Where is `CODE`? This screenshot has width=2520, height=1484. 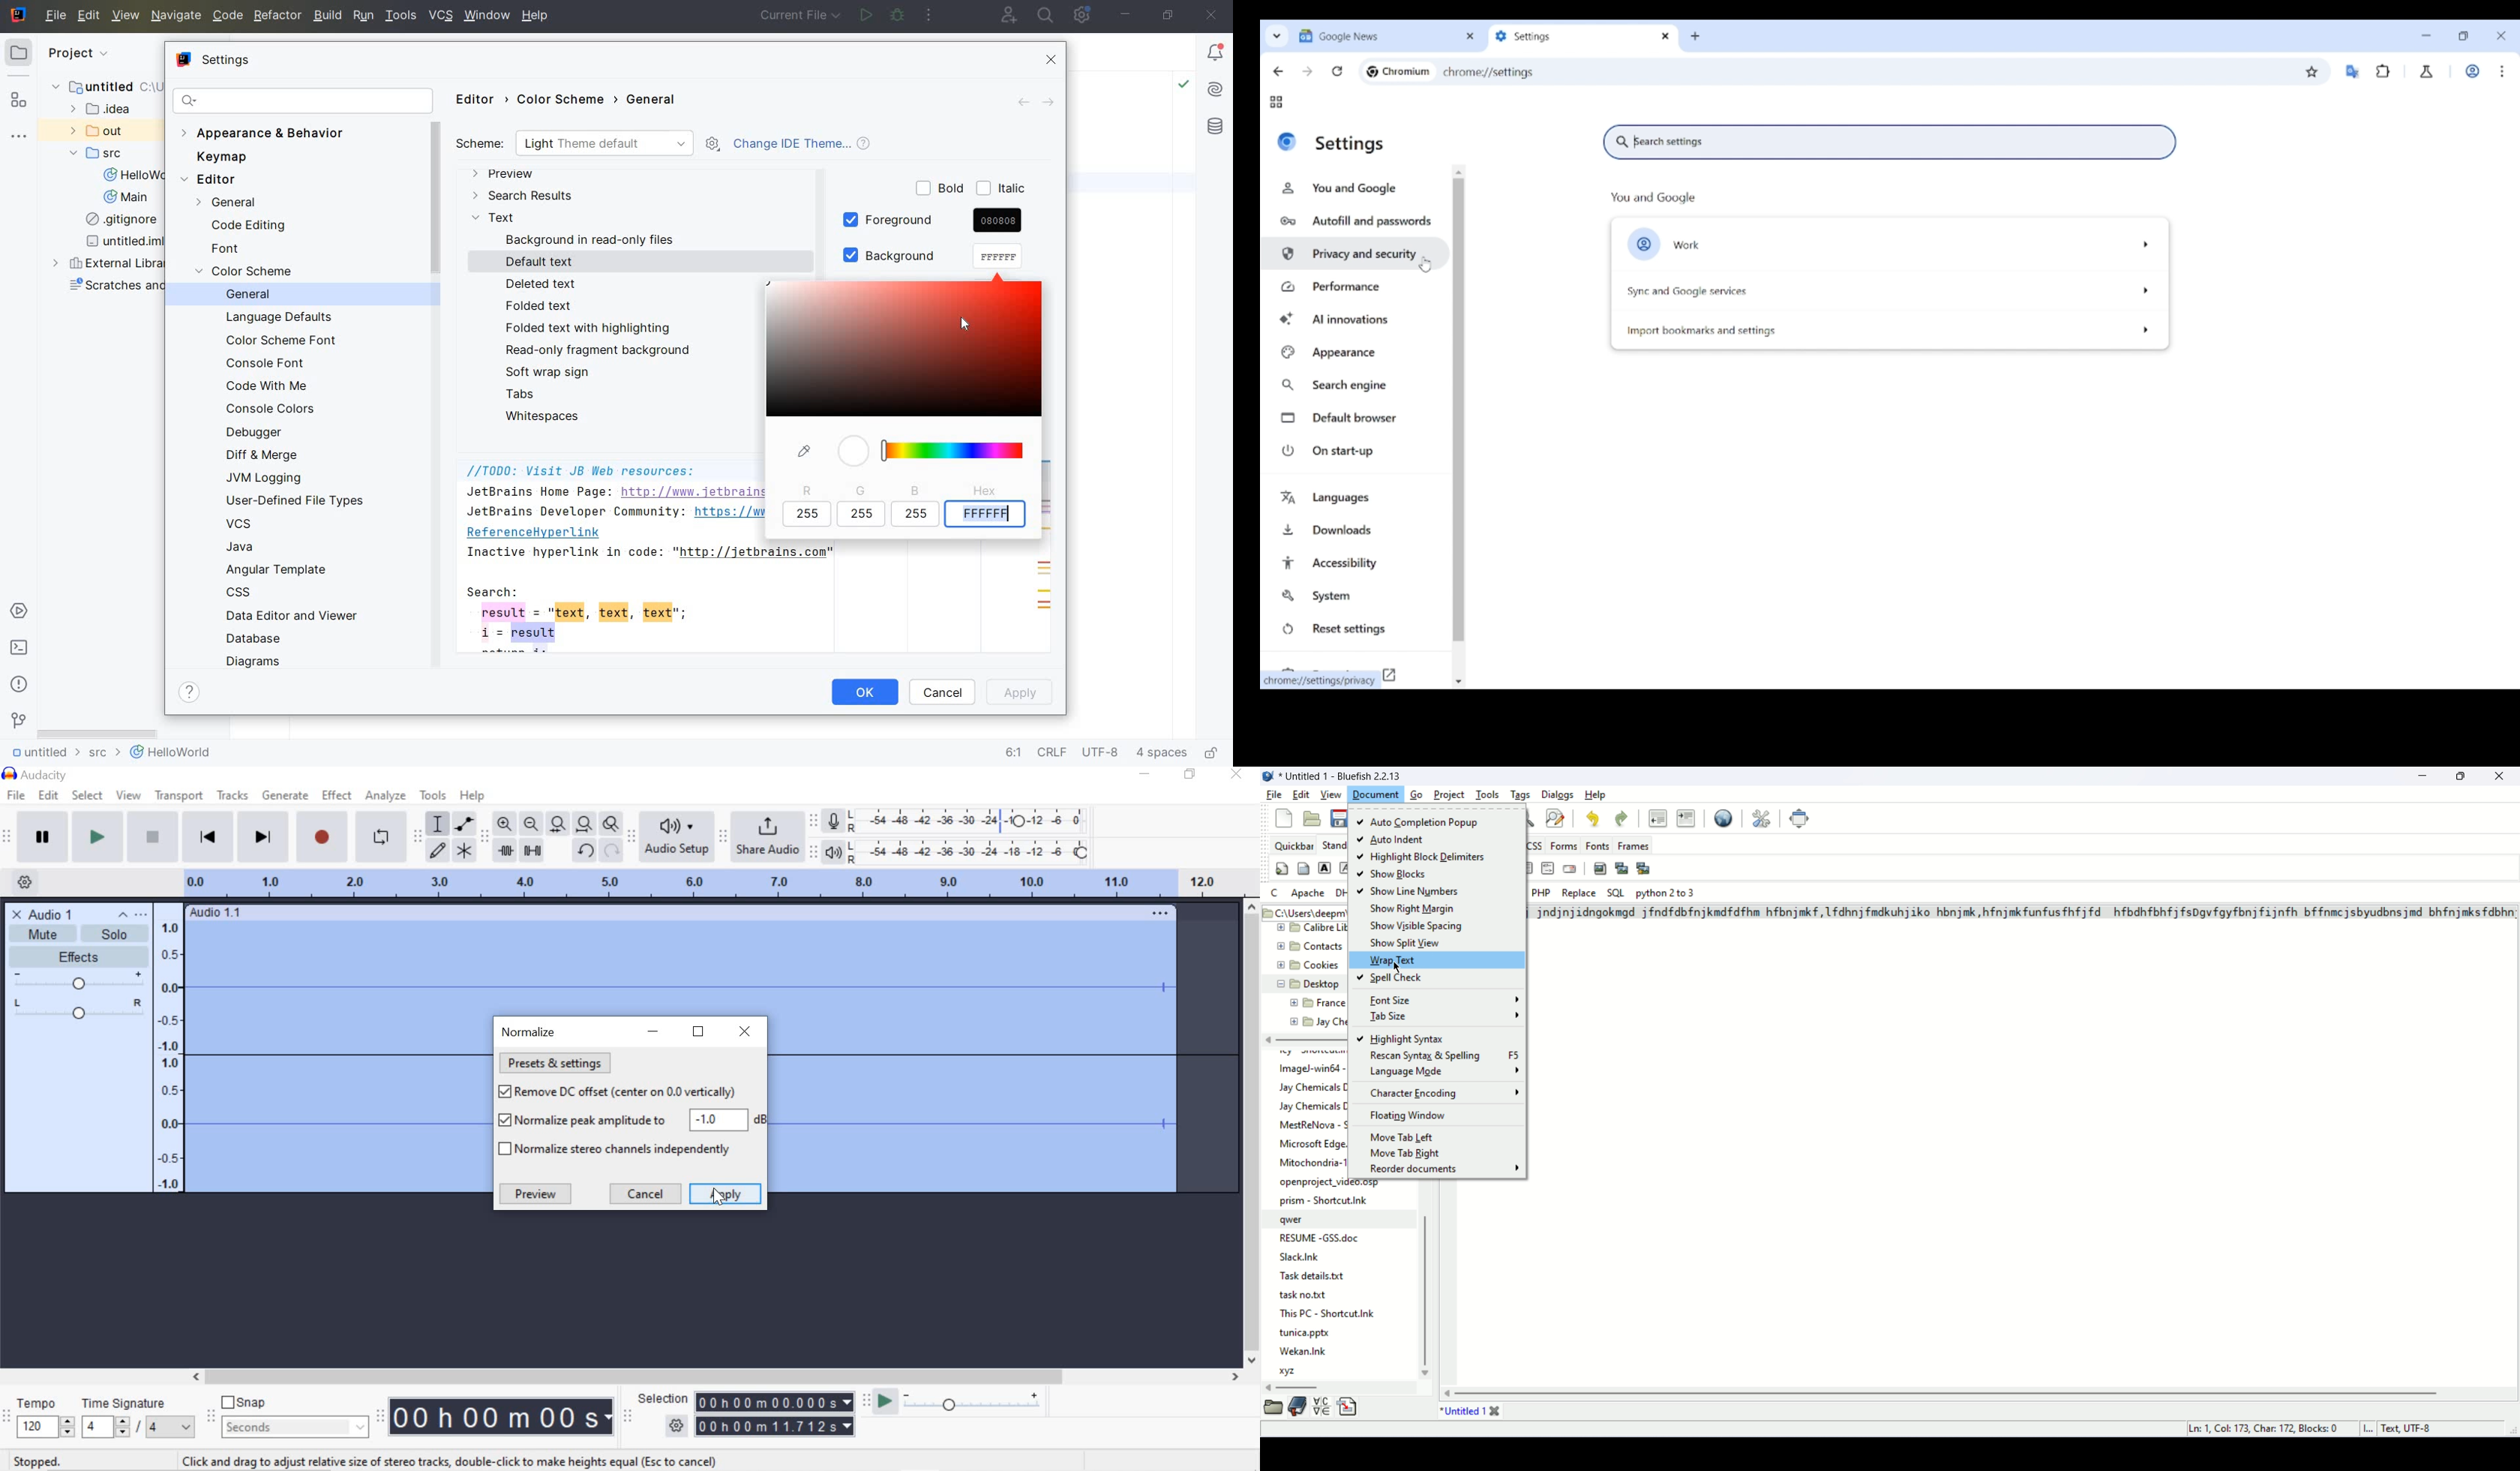
CODE is located at coordinates (228, 17).